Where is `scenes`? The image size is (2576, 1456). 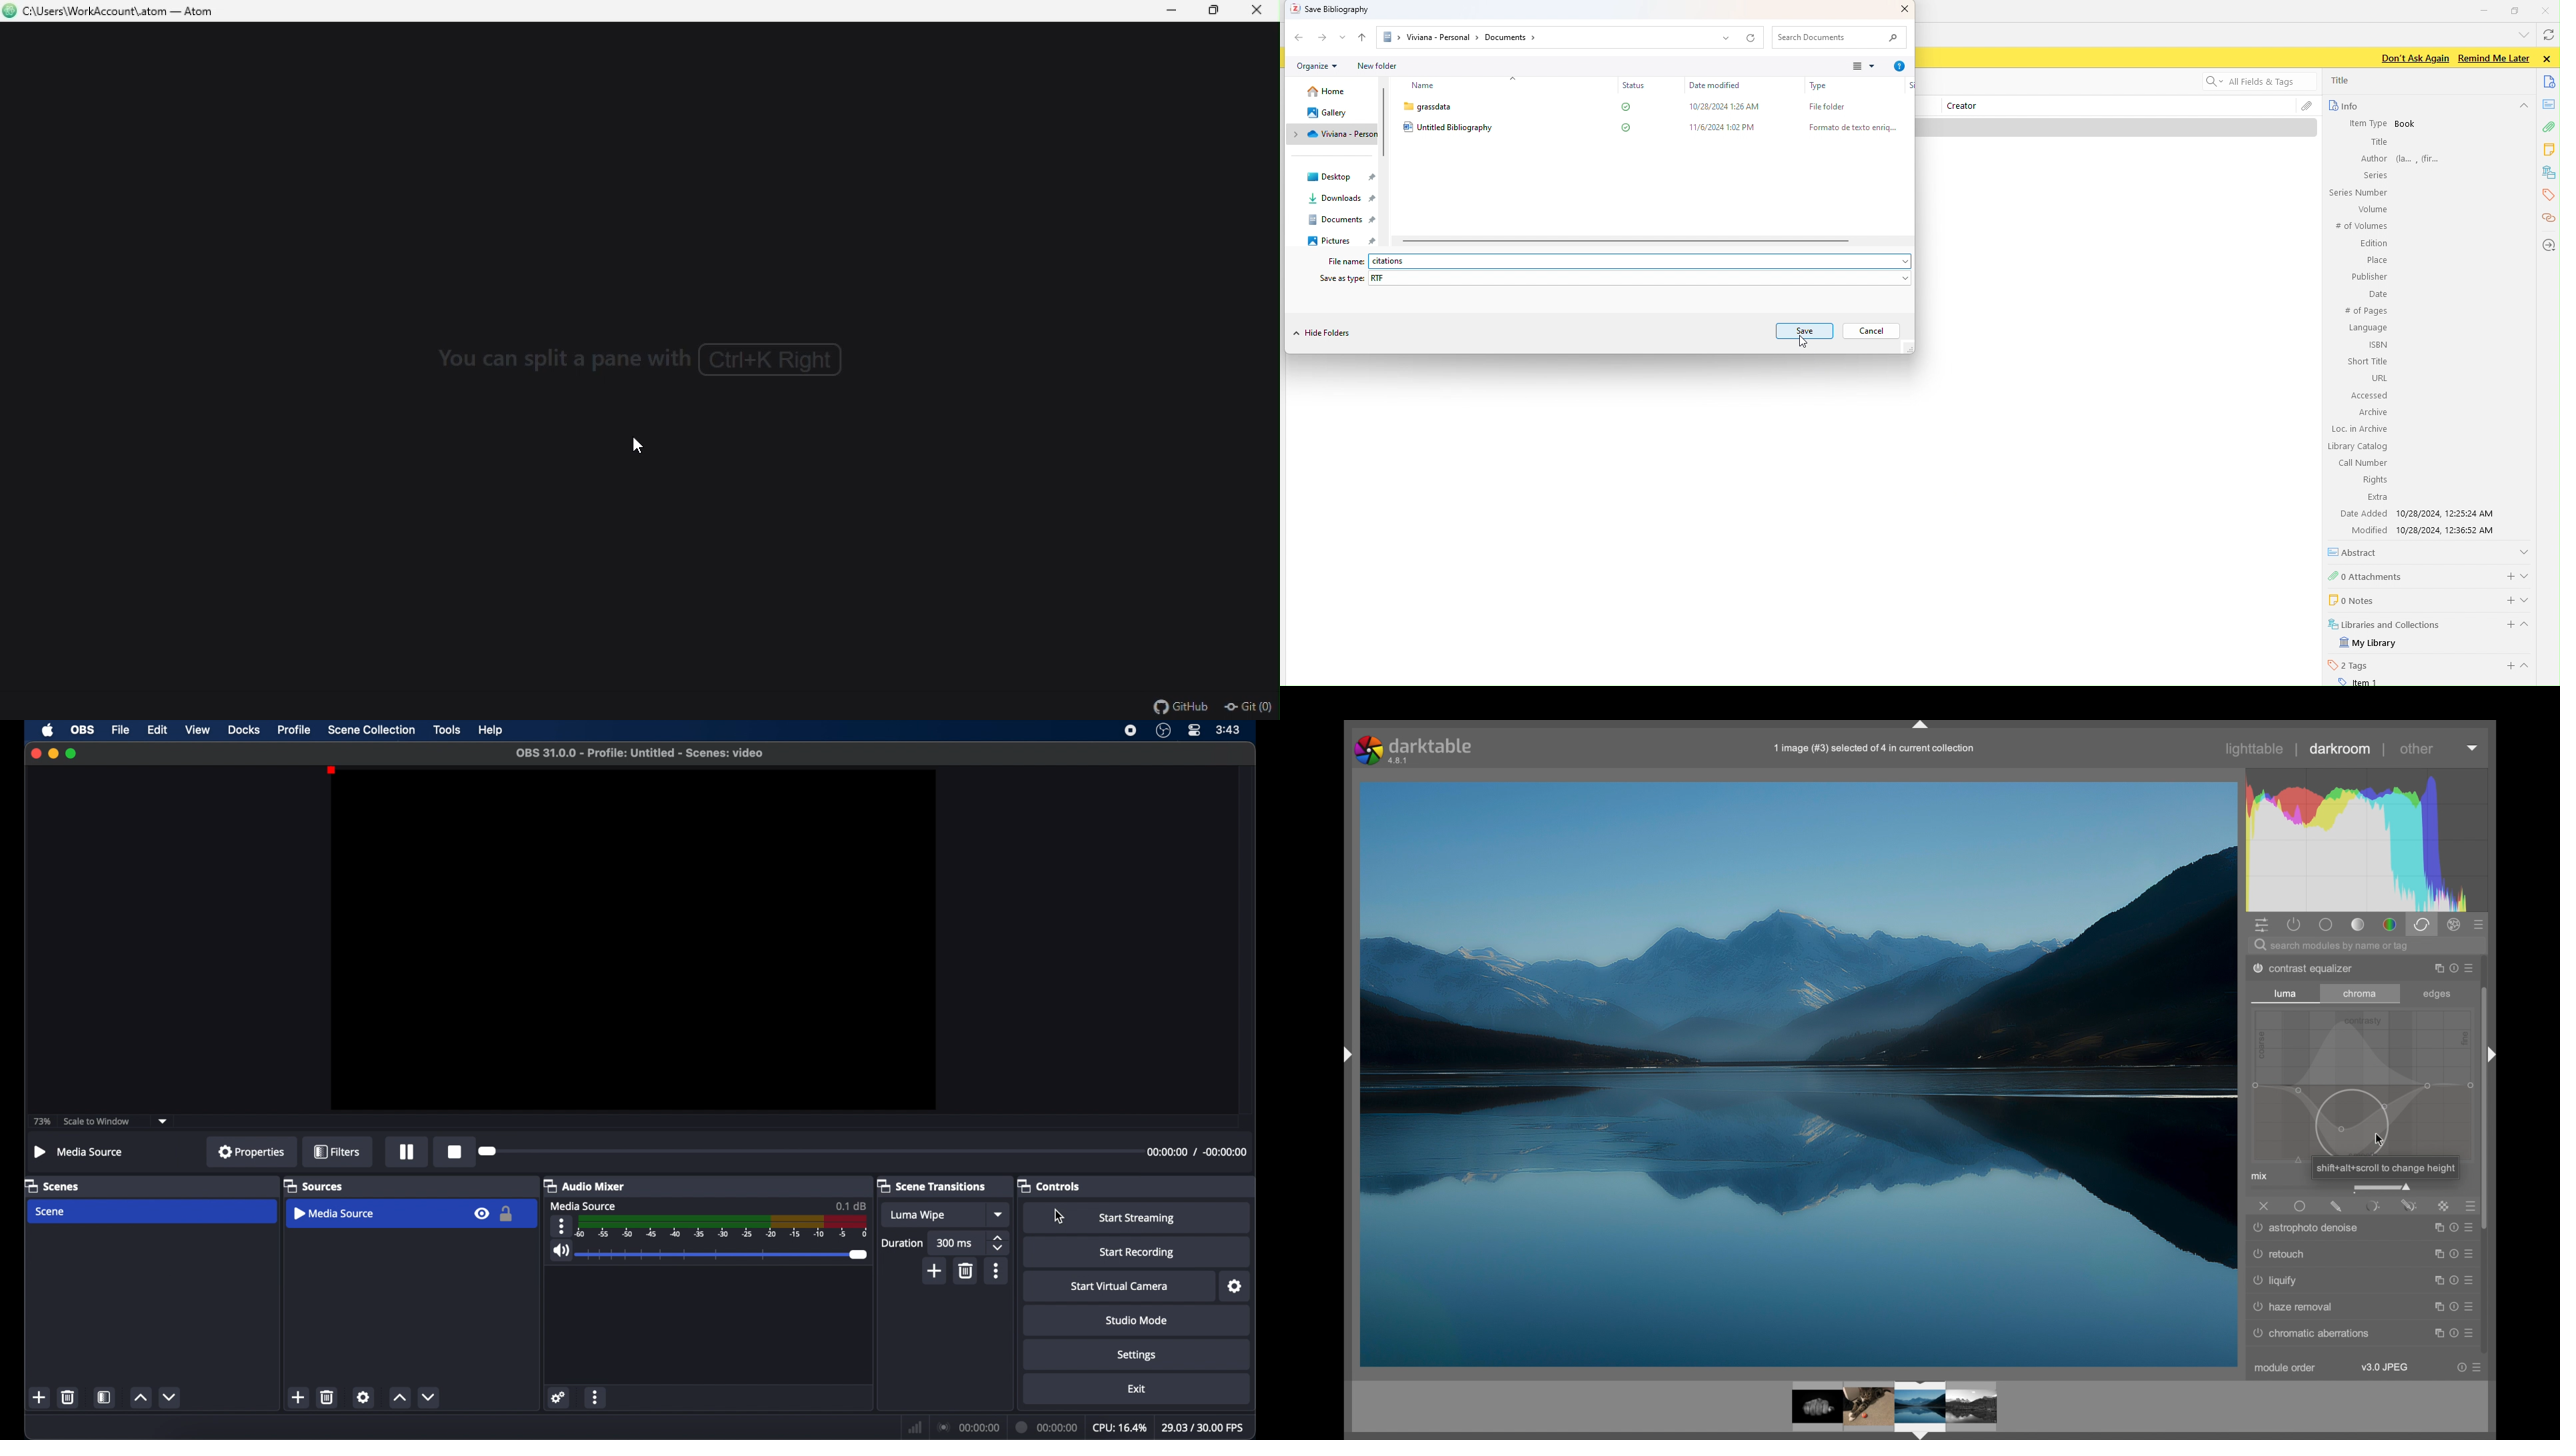 scenes is located at coordinates (52, 1185).